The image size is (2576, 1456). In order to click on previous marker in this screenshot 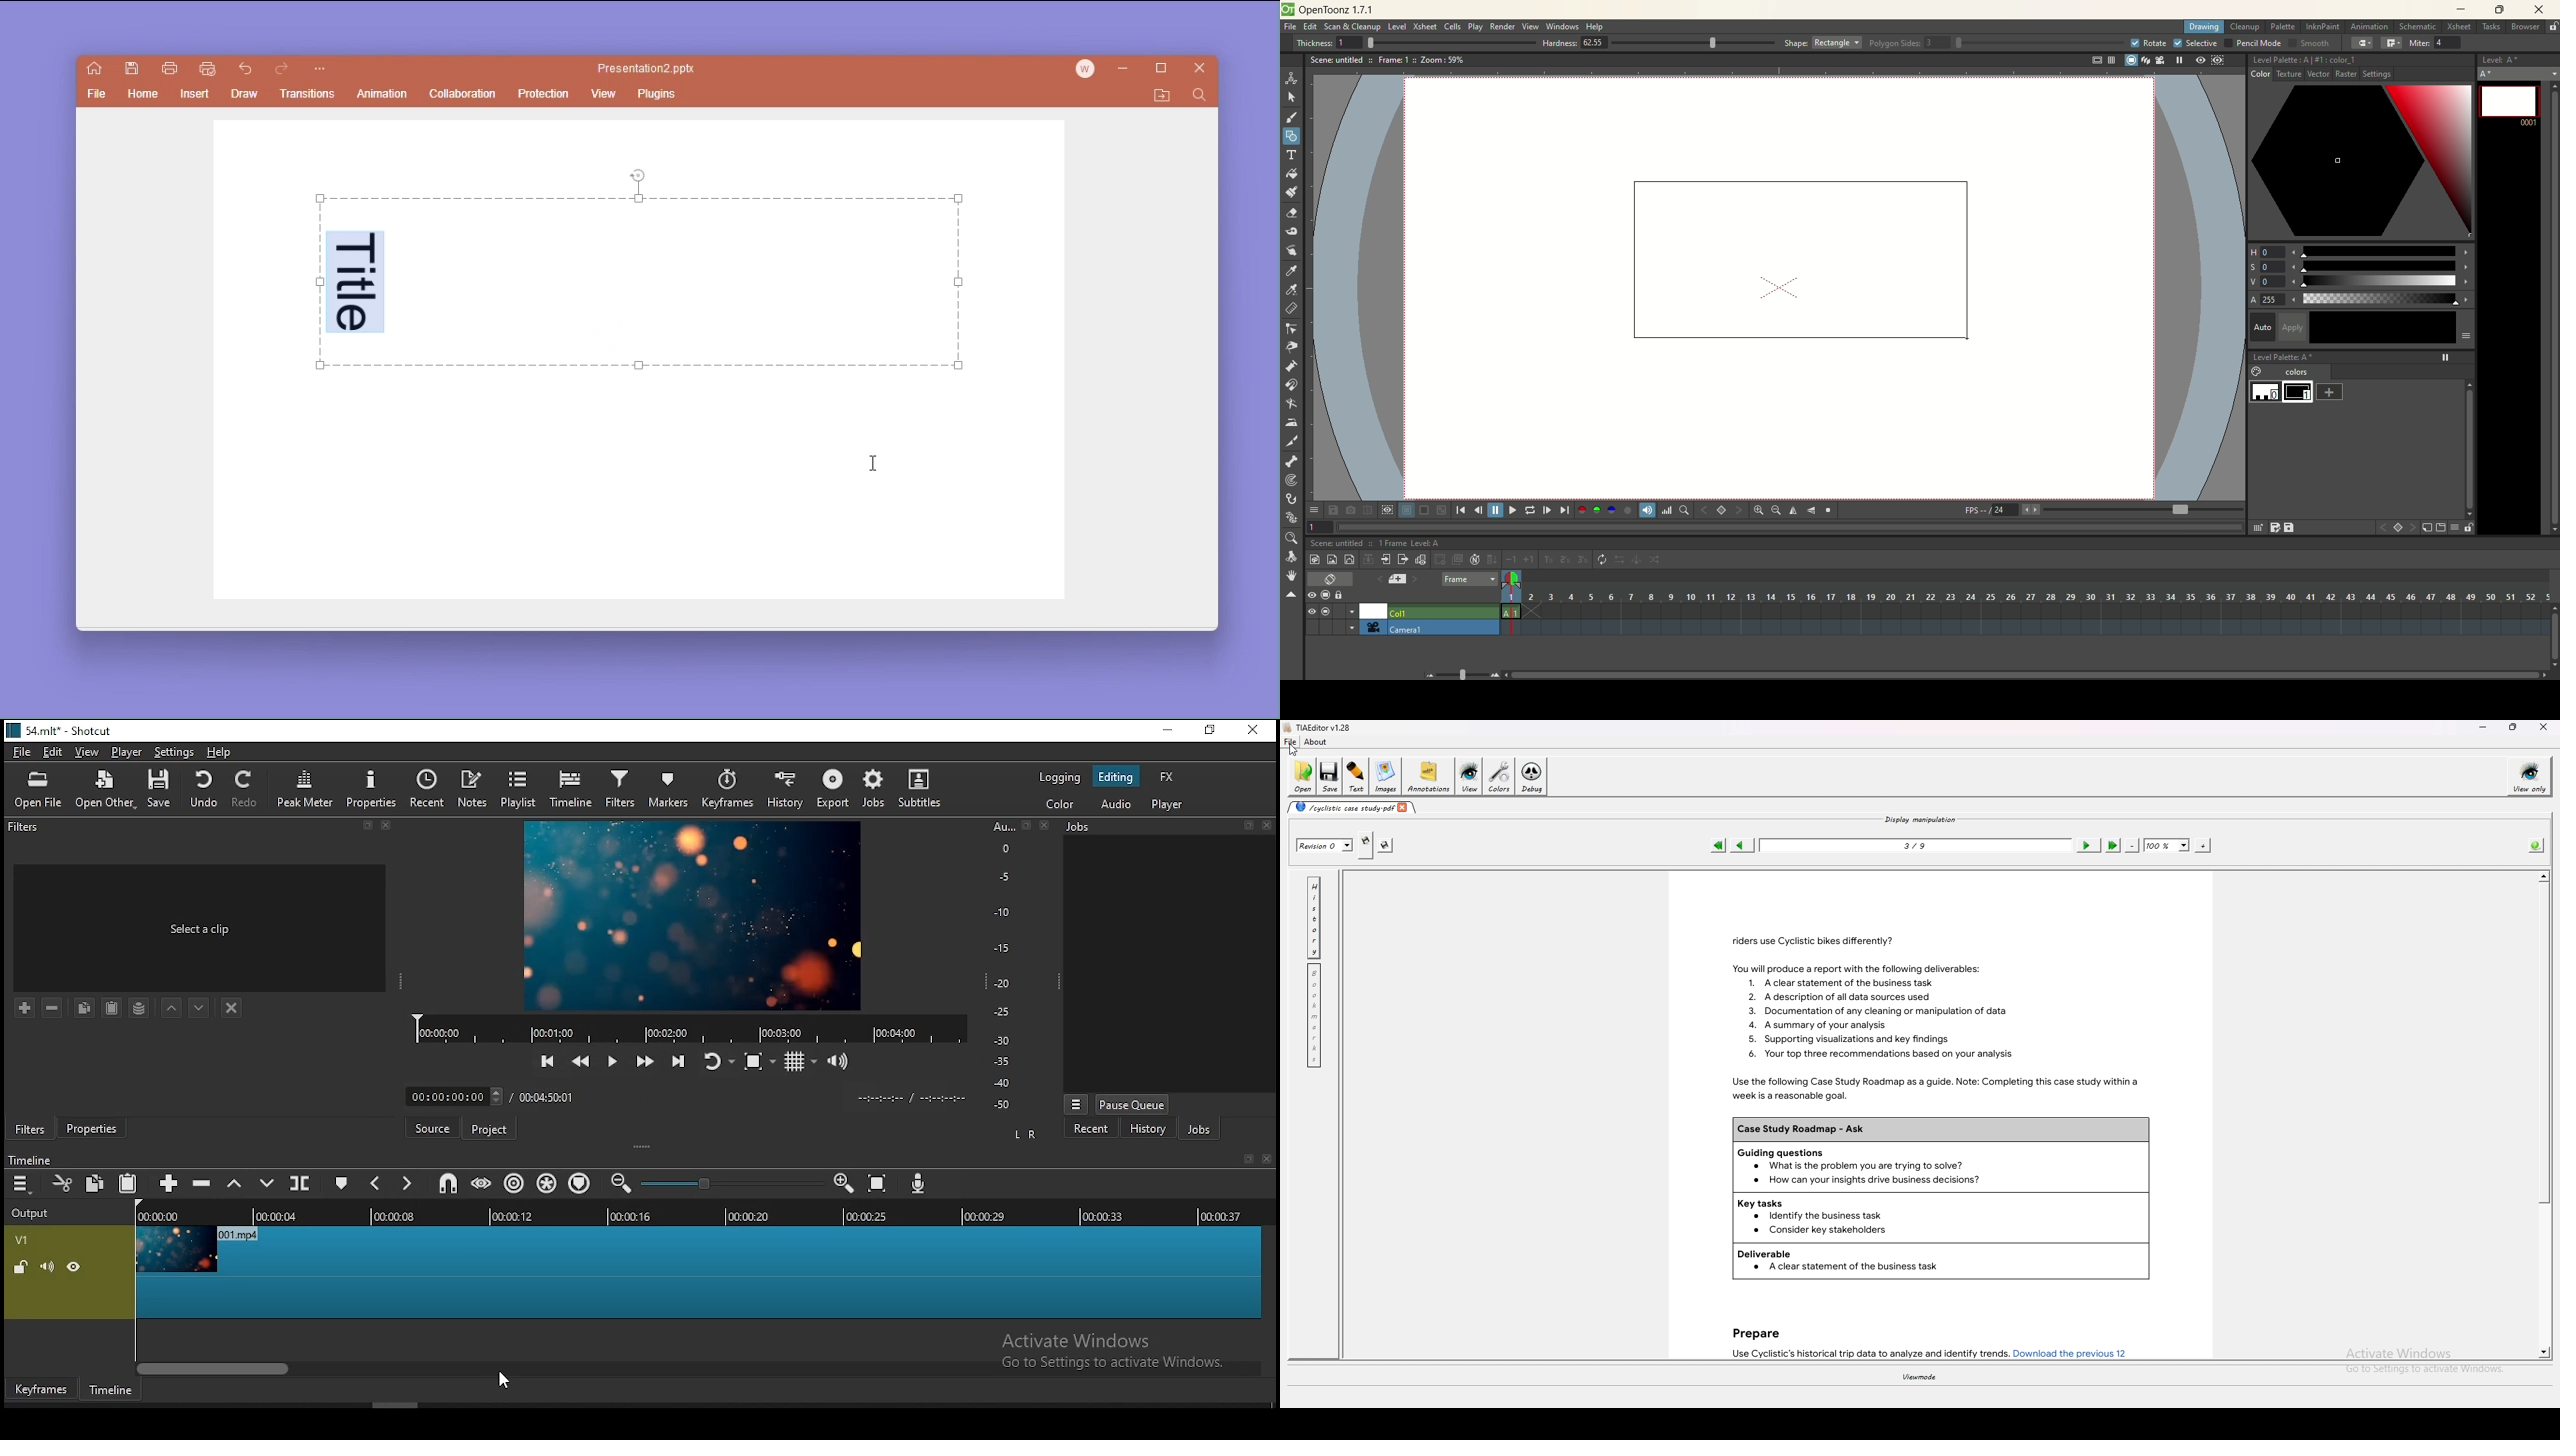, I will do `click(374, 1182)`.